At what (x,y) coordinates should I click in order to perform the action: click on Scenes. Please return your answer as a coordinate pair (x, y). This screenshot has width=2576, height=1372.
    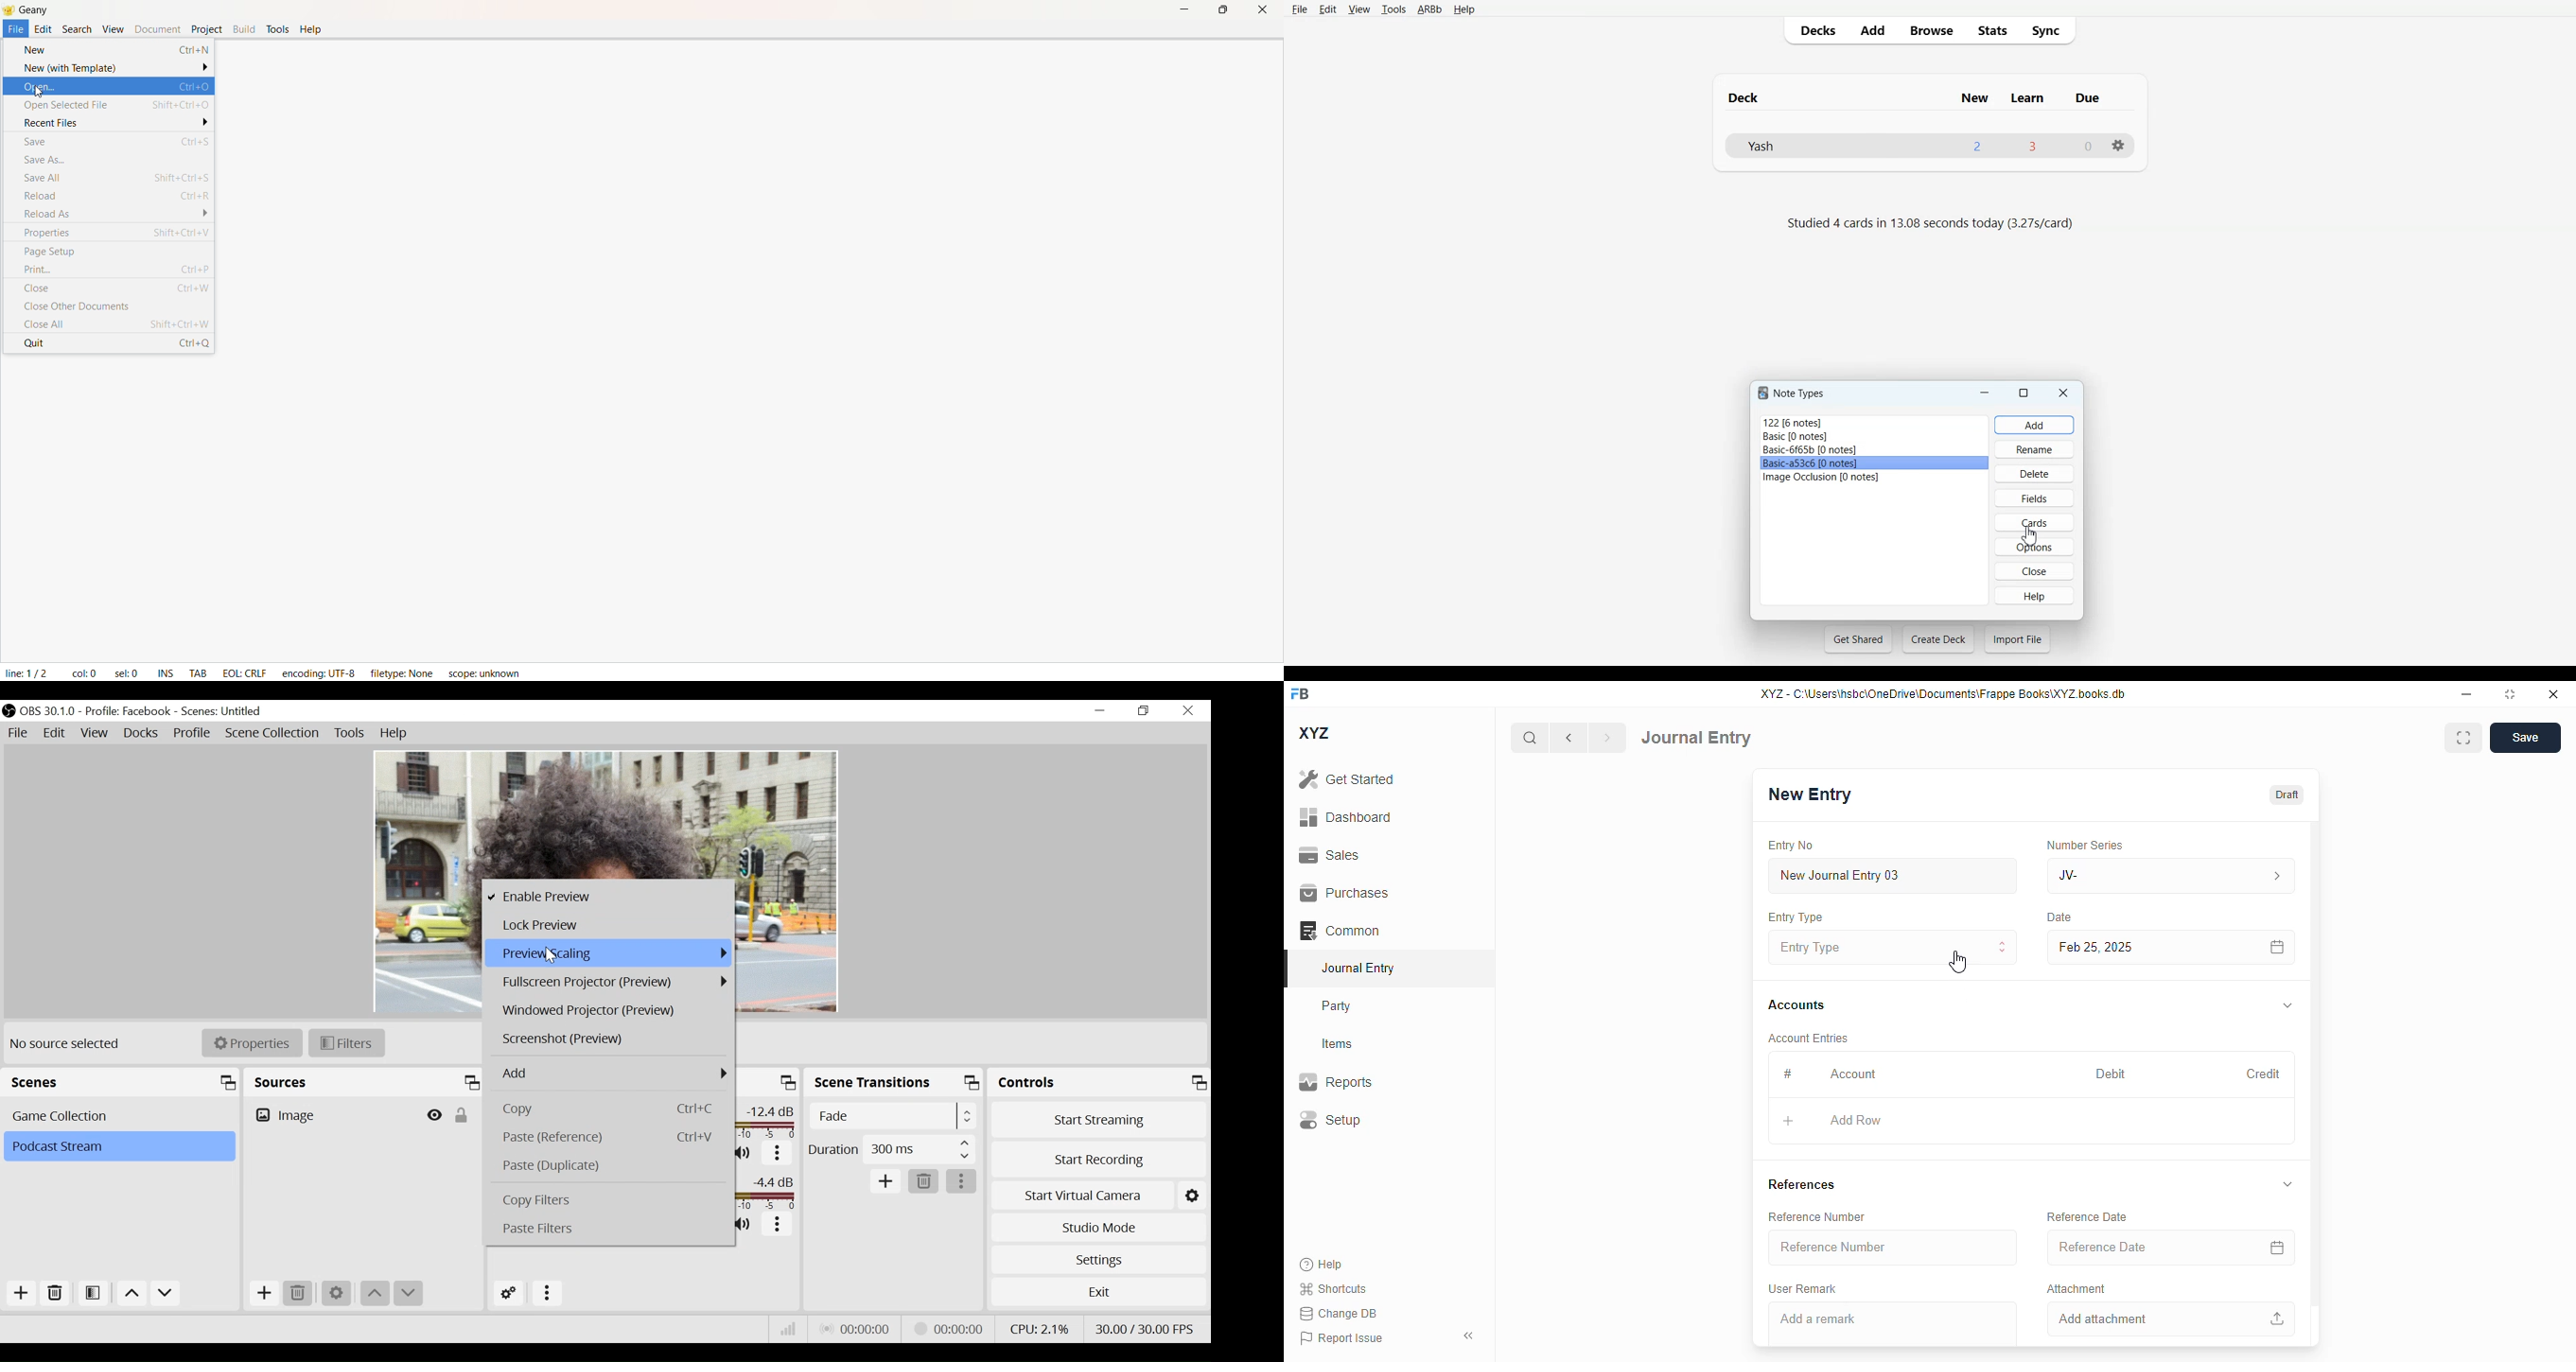
    Looking at the image, I should click on (120, 1116).